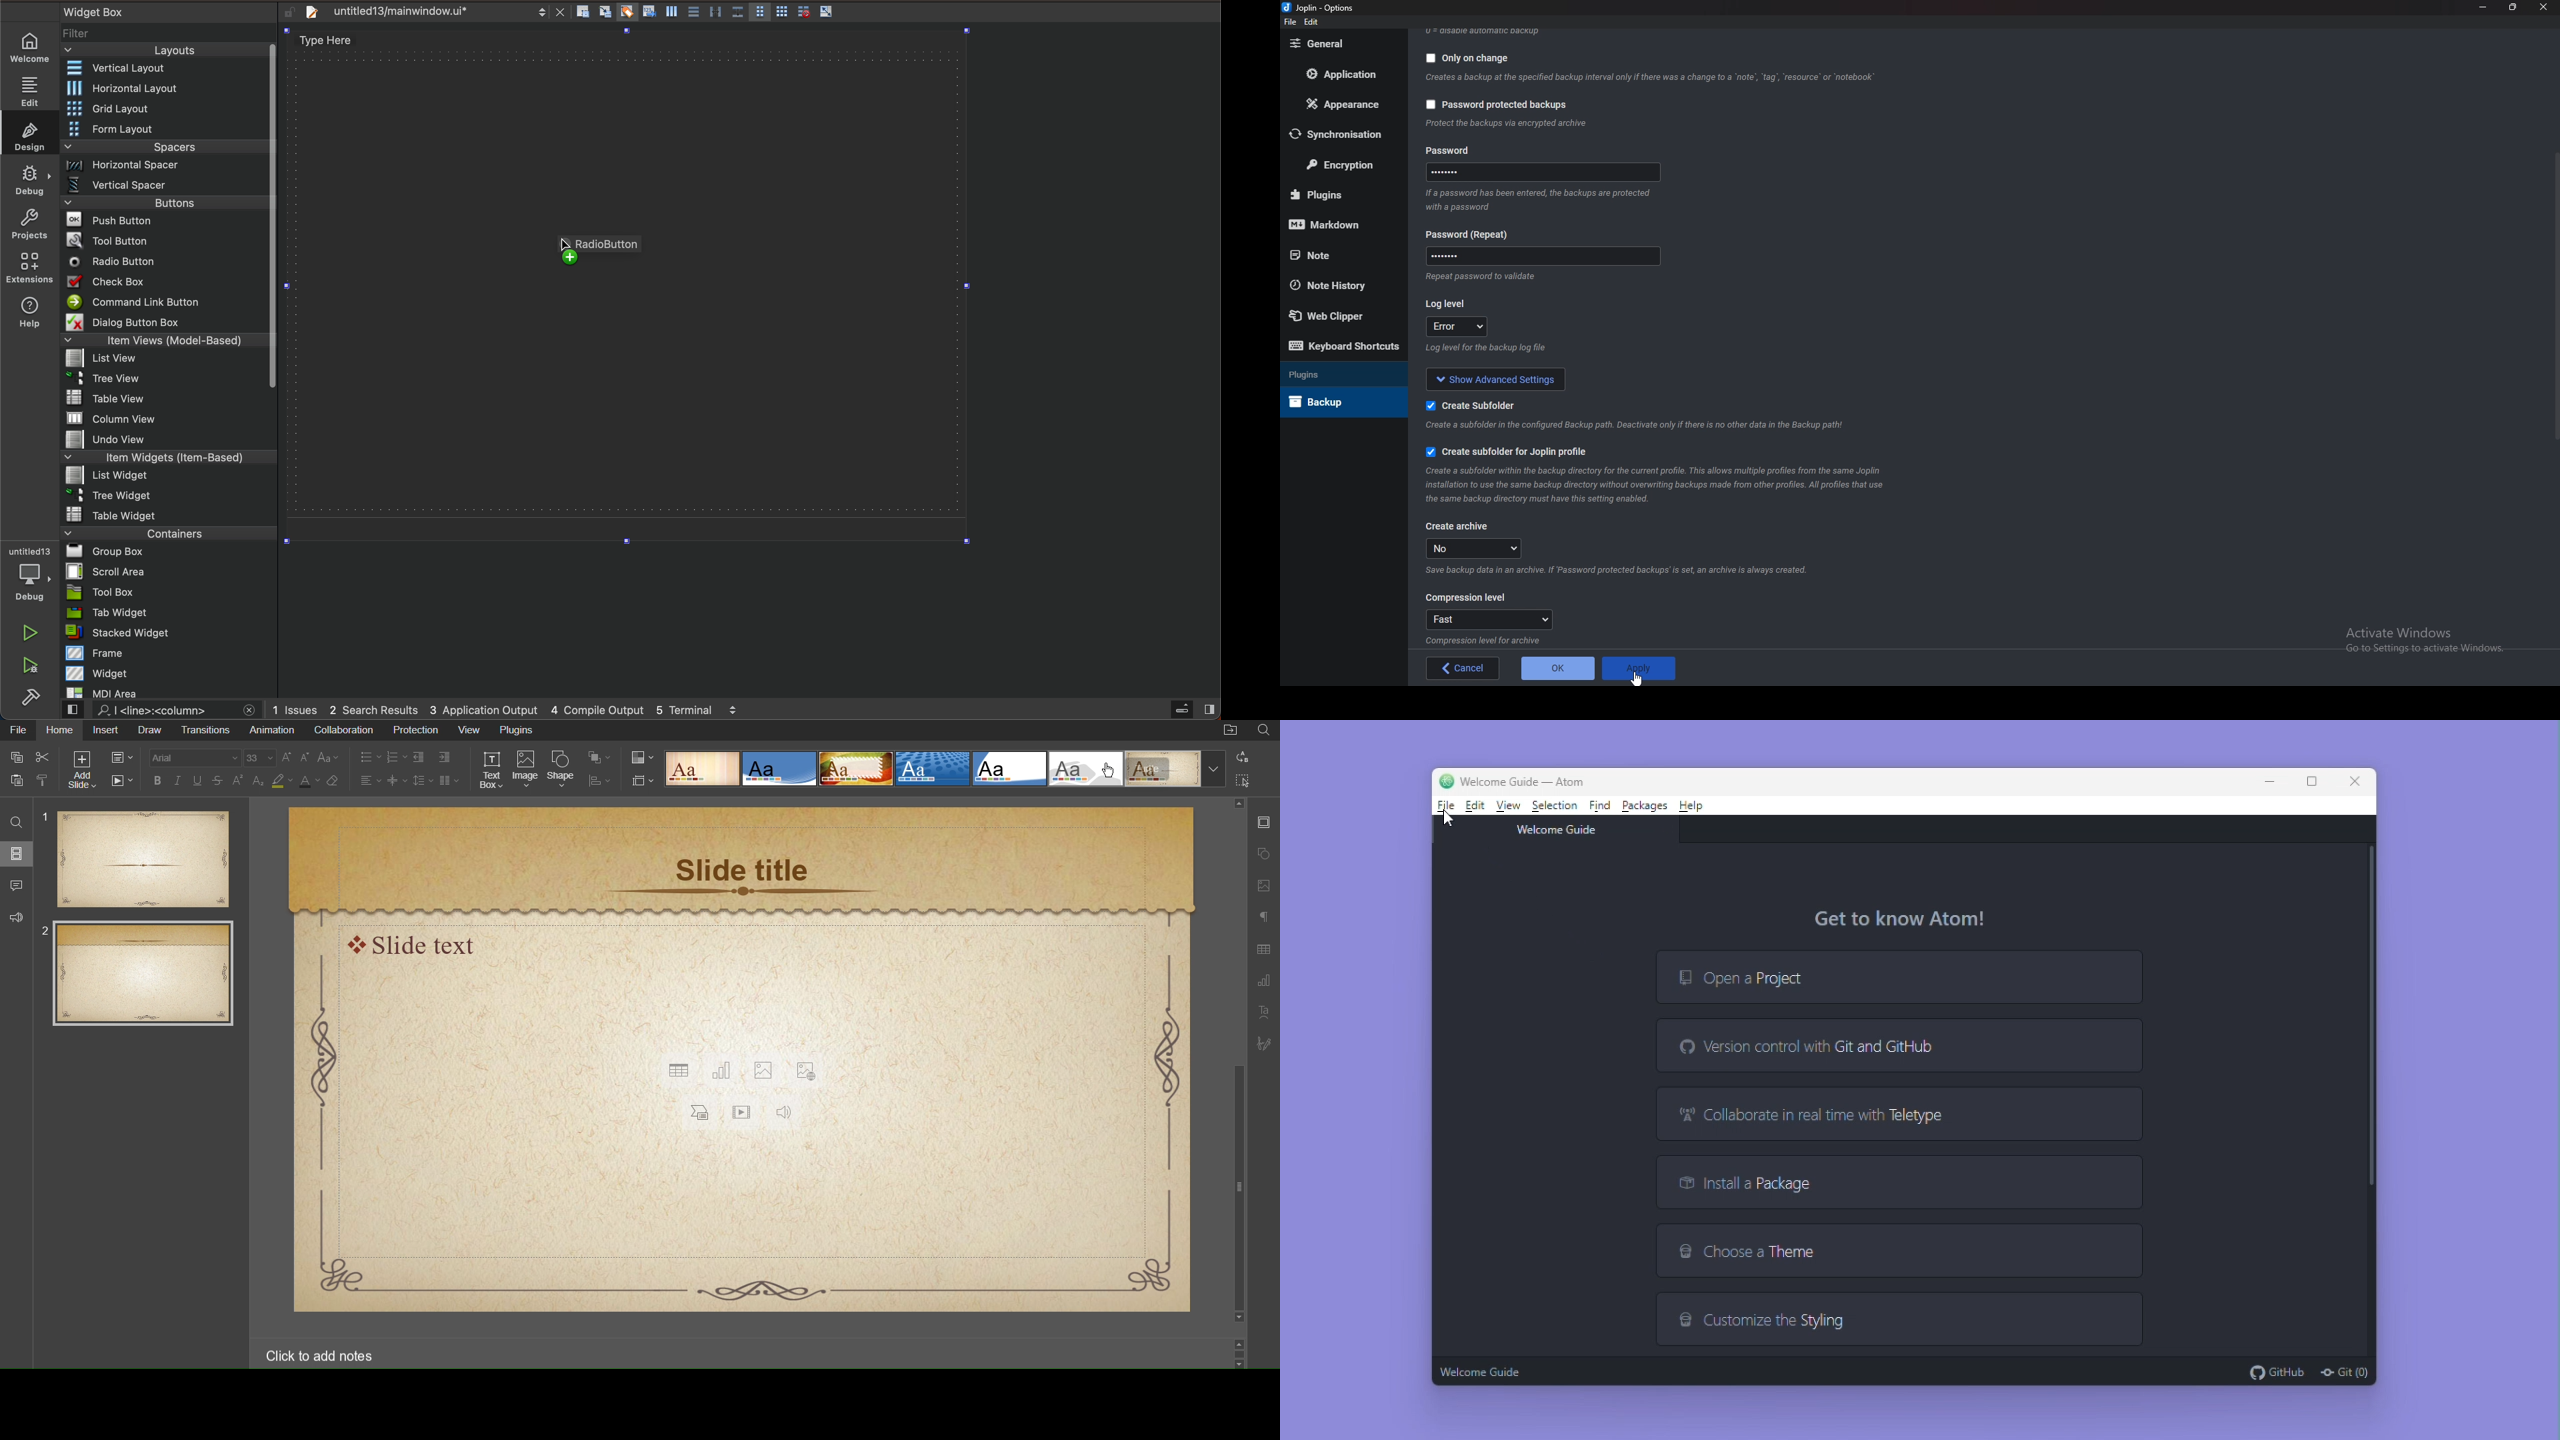 This screenshot has height=1456, width=2576. What do you see at coordinates (1475, 549) in the screenshot?
I see `no` at bounding box center [1475, 549].